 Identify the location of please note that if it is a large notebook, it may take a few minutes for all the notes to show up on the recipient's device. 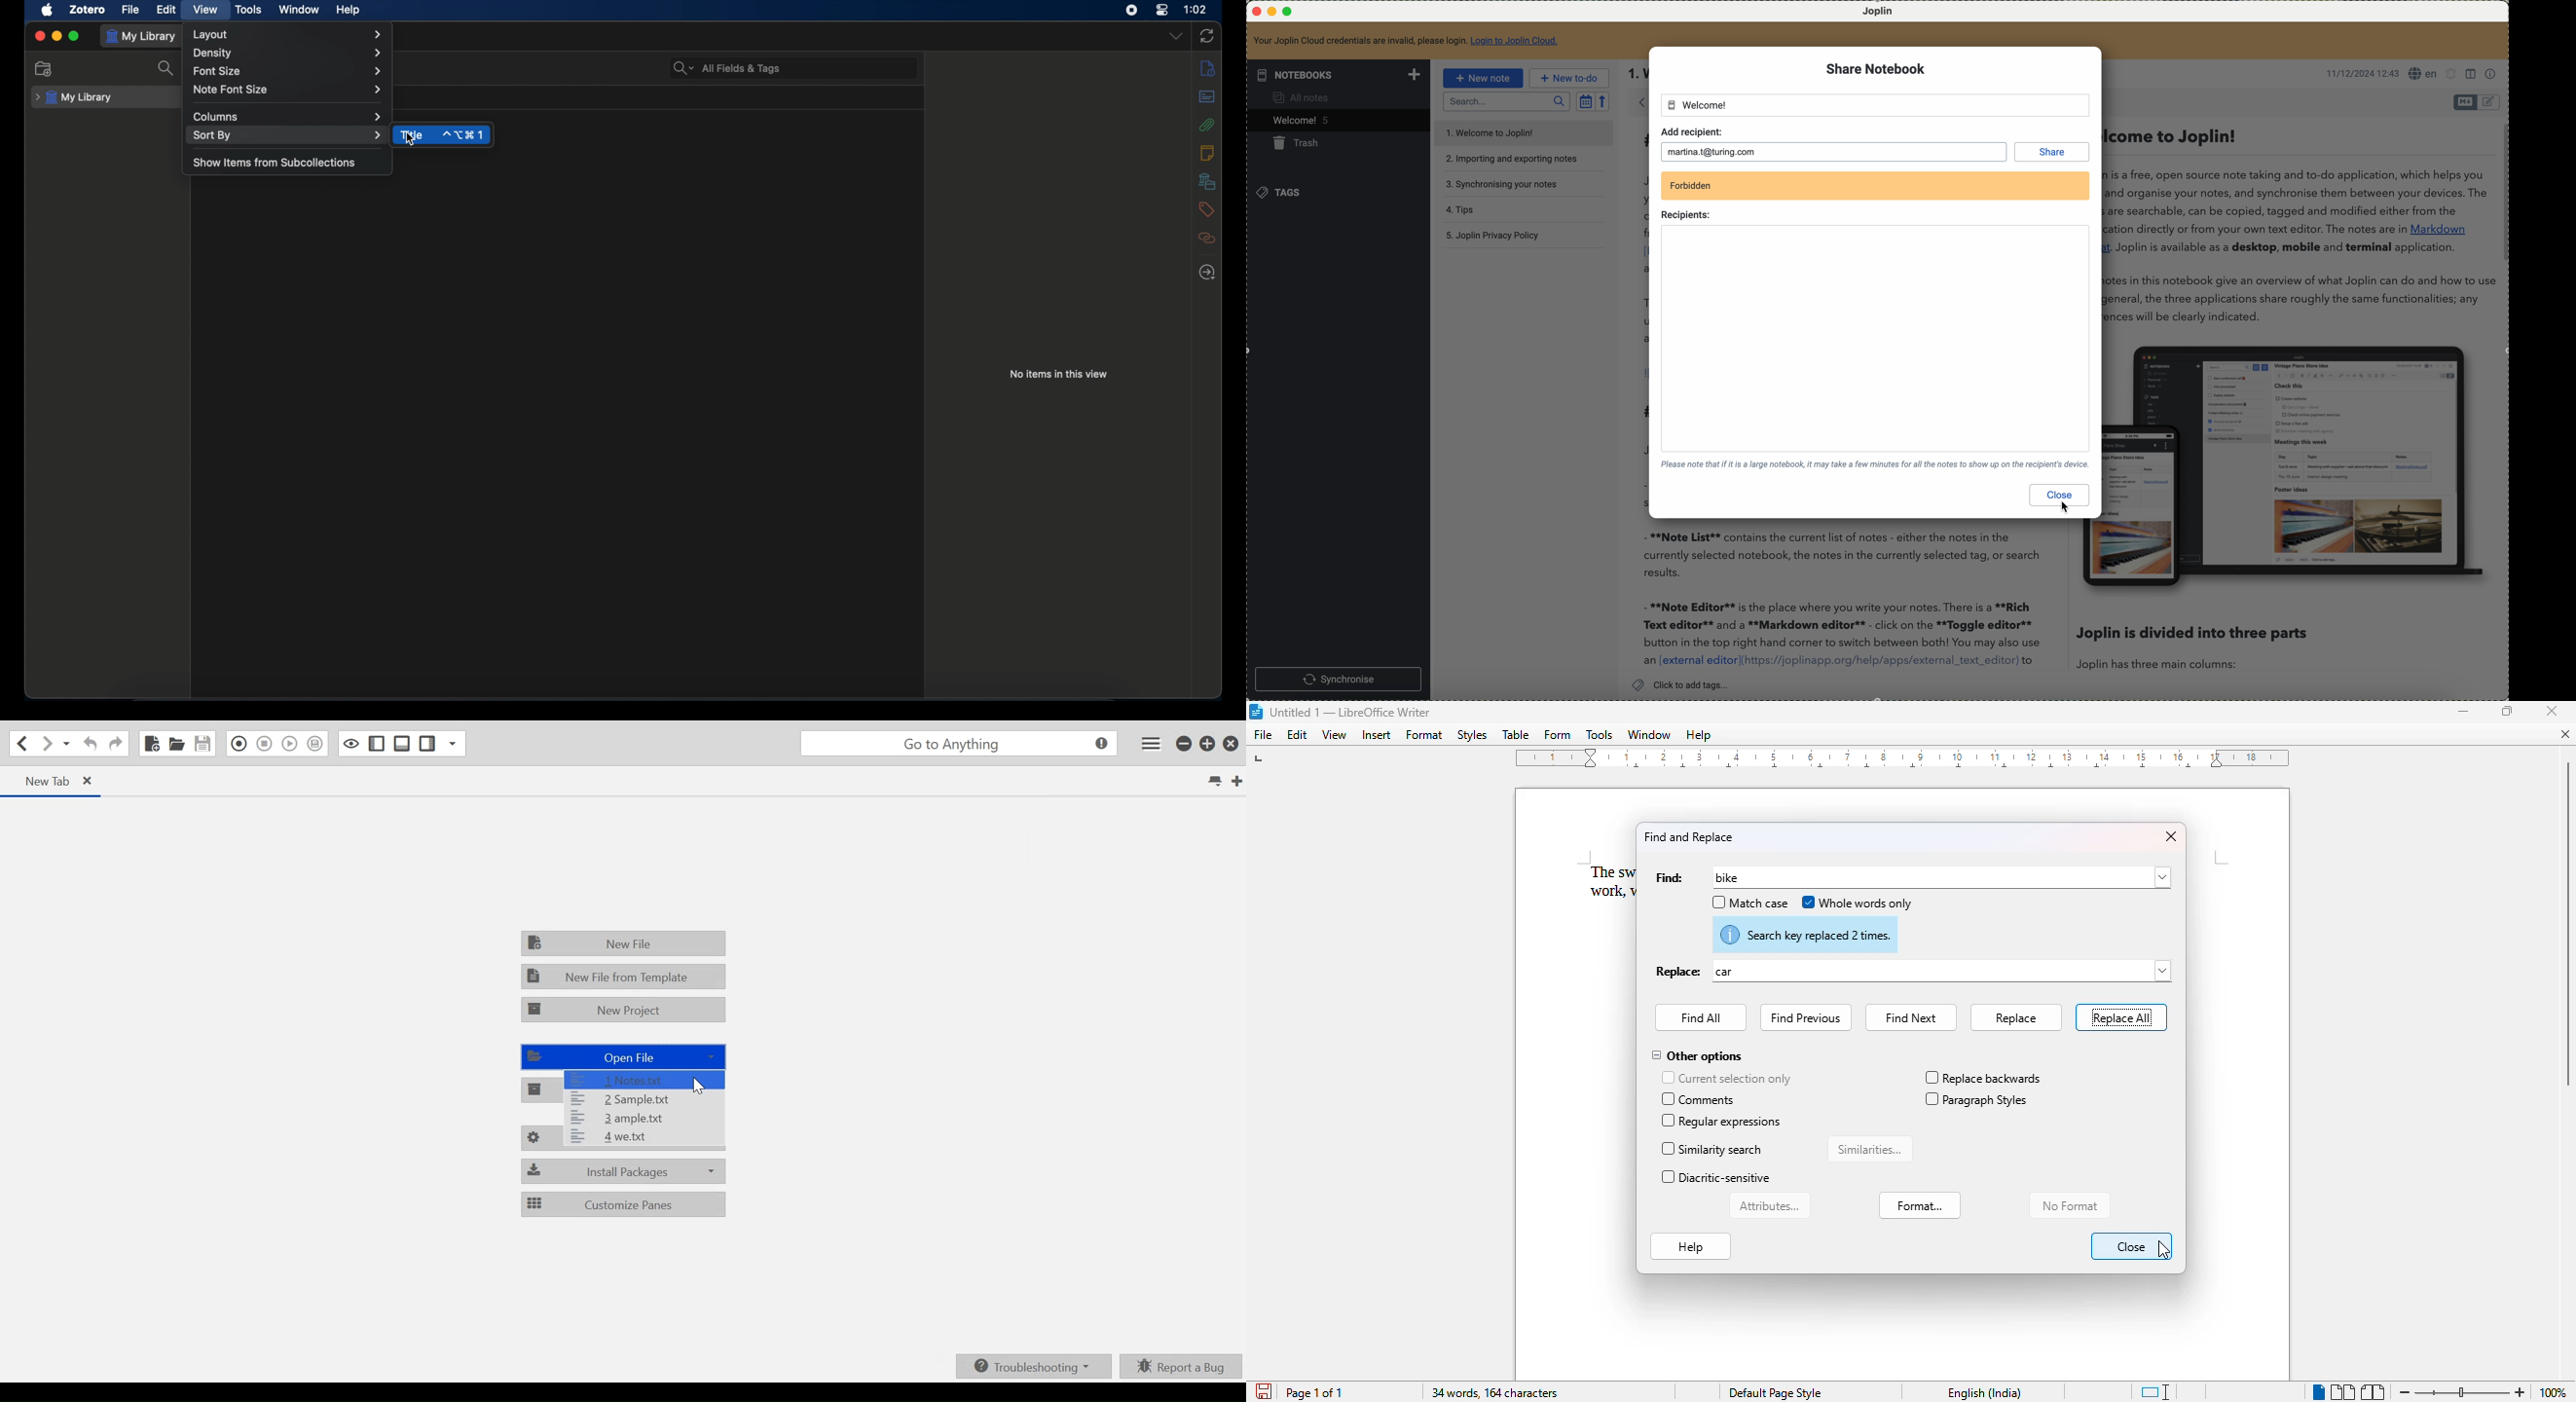
(1875, 467).